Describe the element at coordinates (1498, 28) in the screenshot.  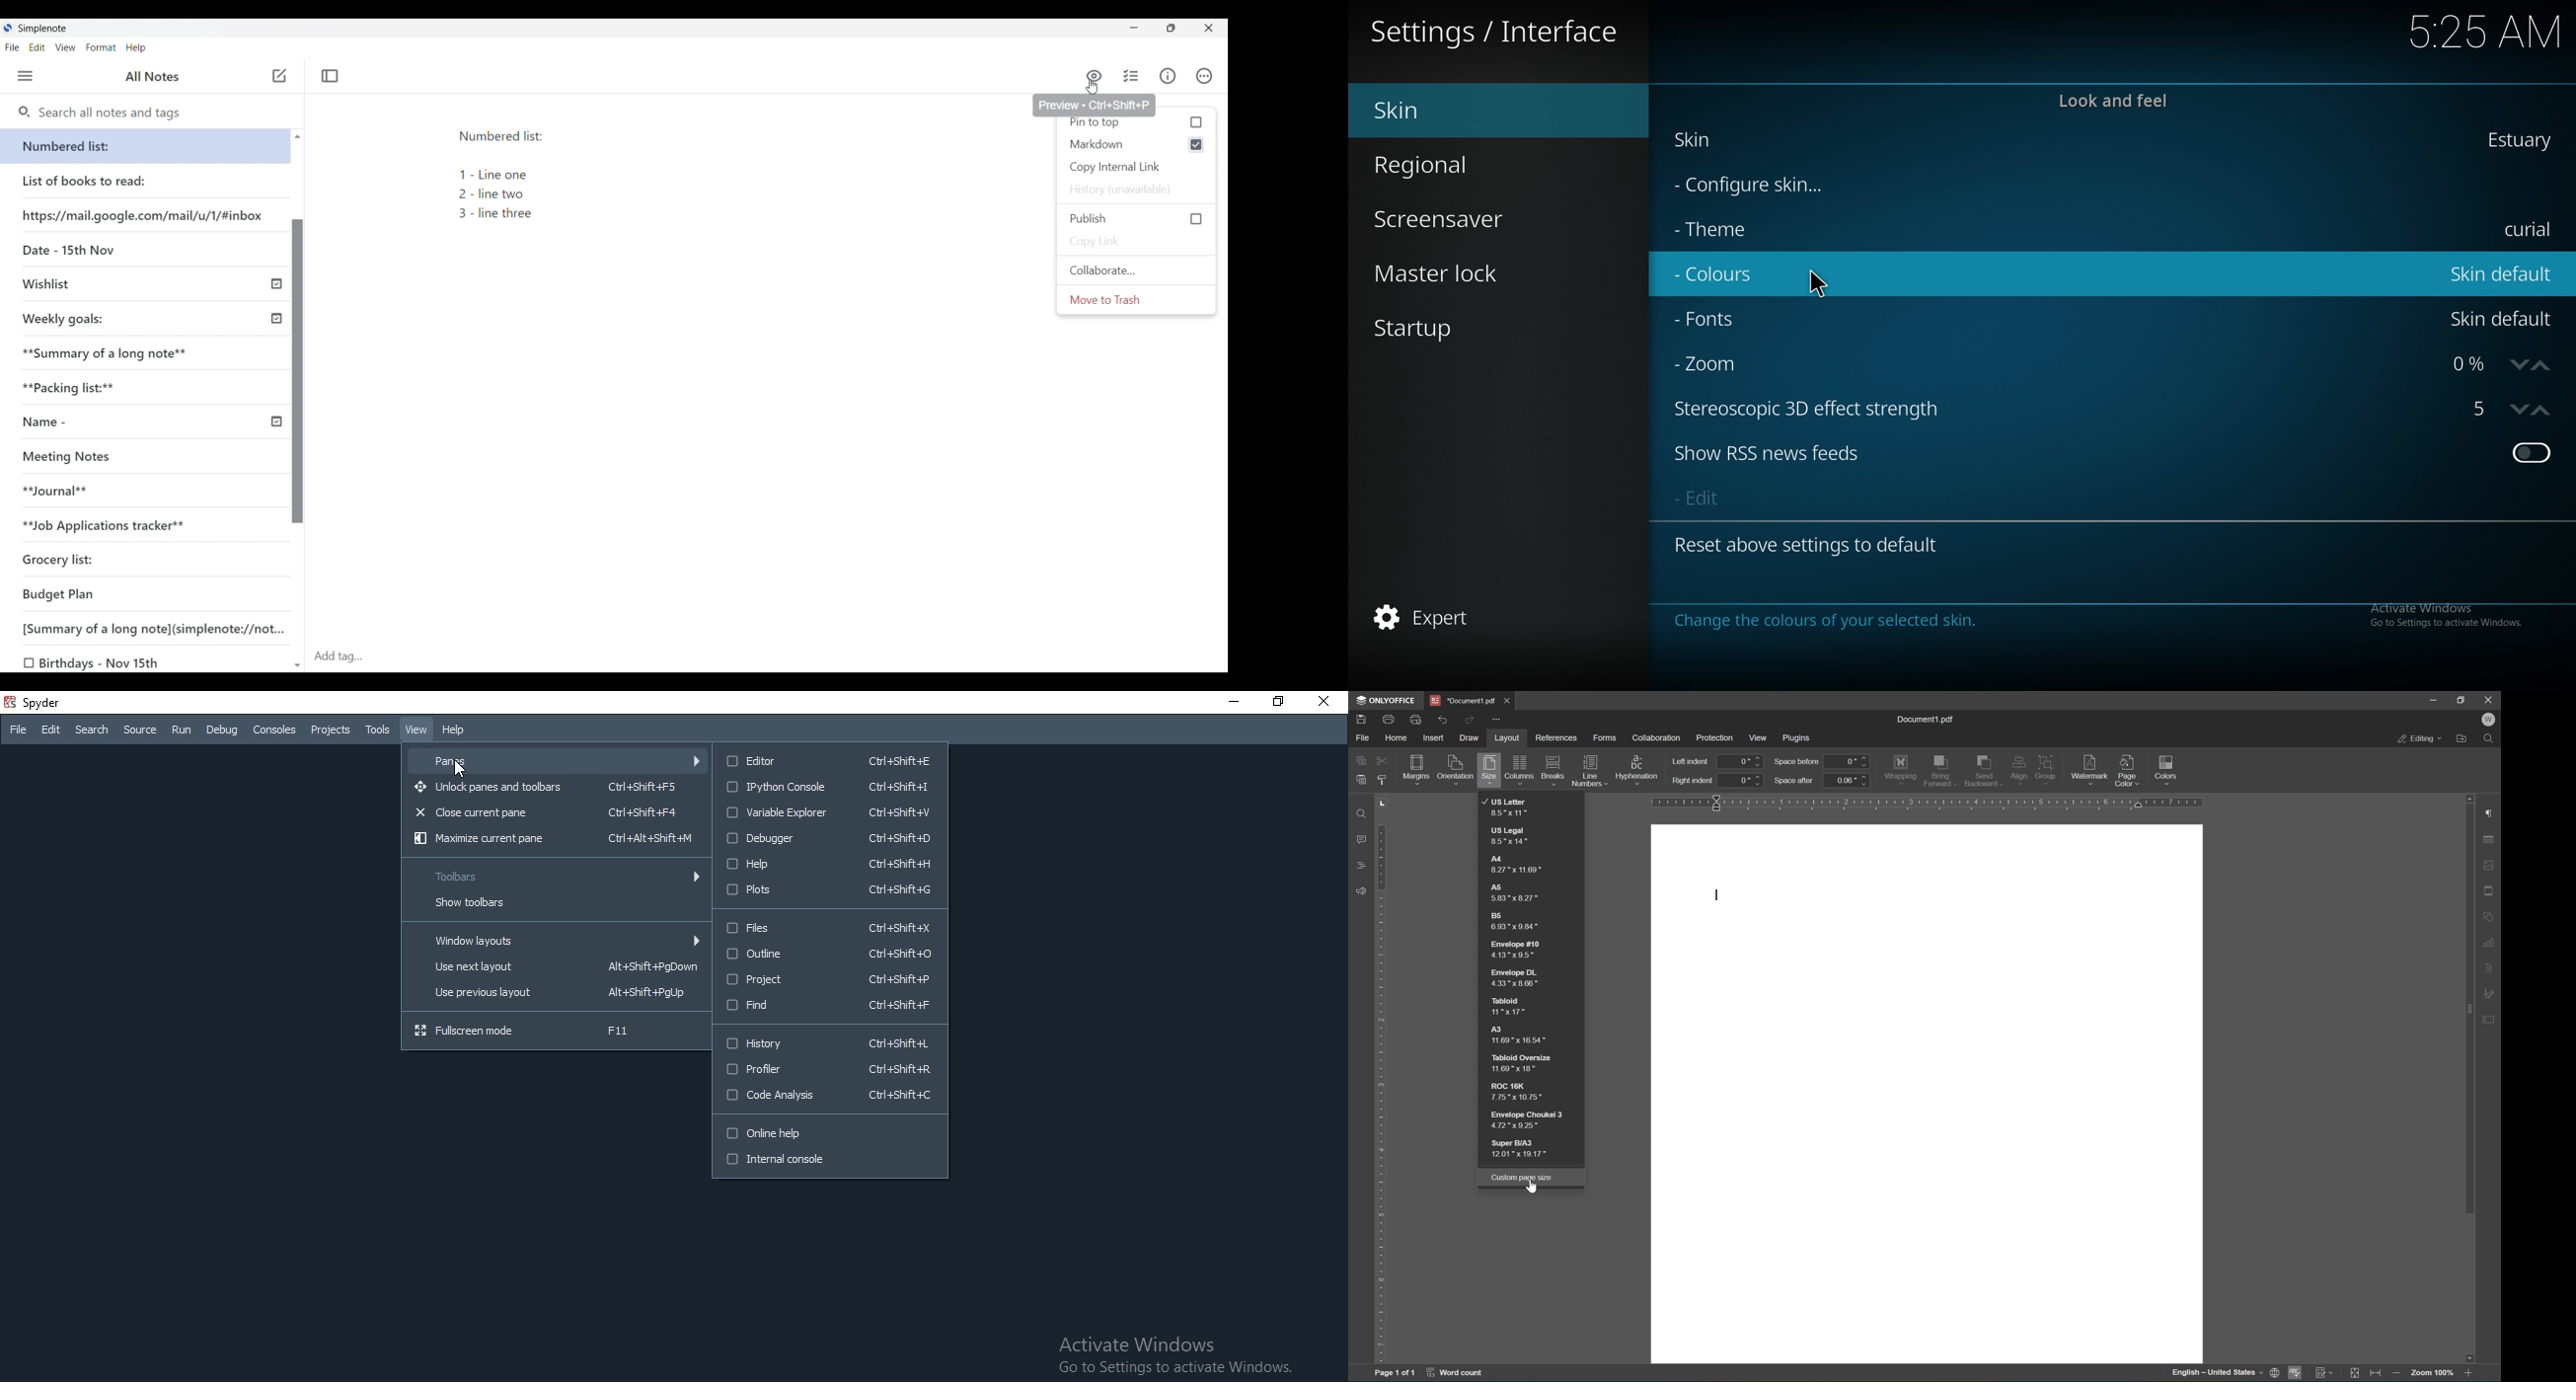
I see `interface` at that location.